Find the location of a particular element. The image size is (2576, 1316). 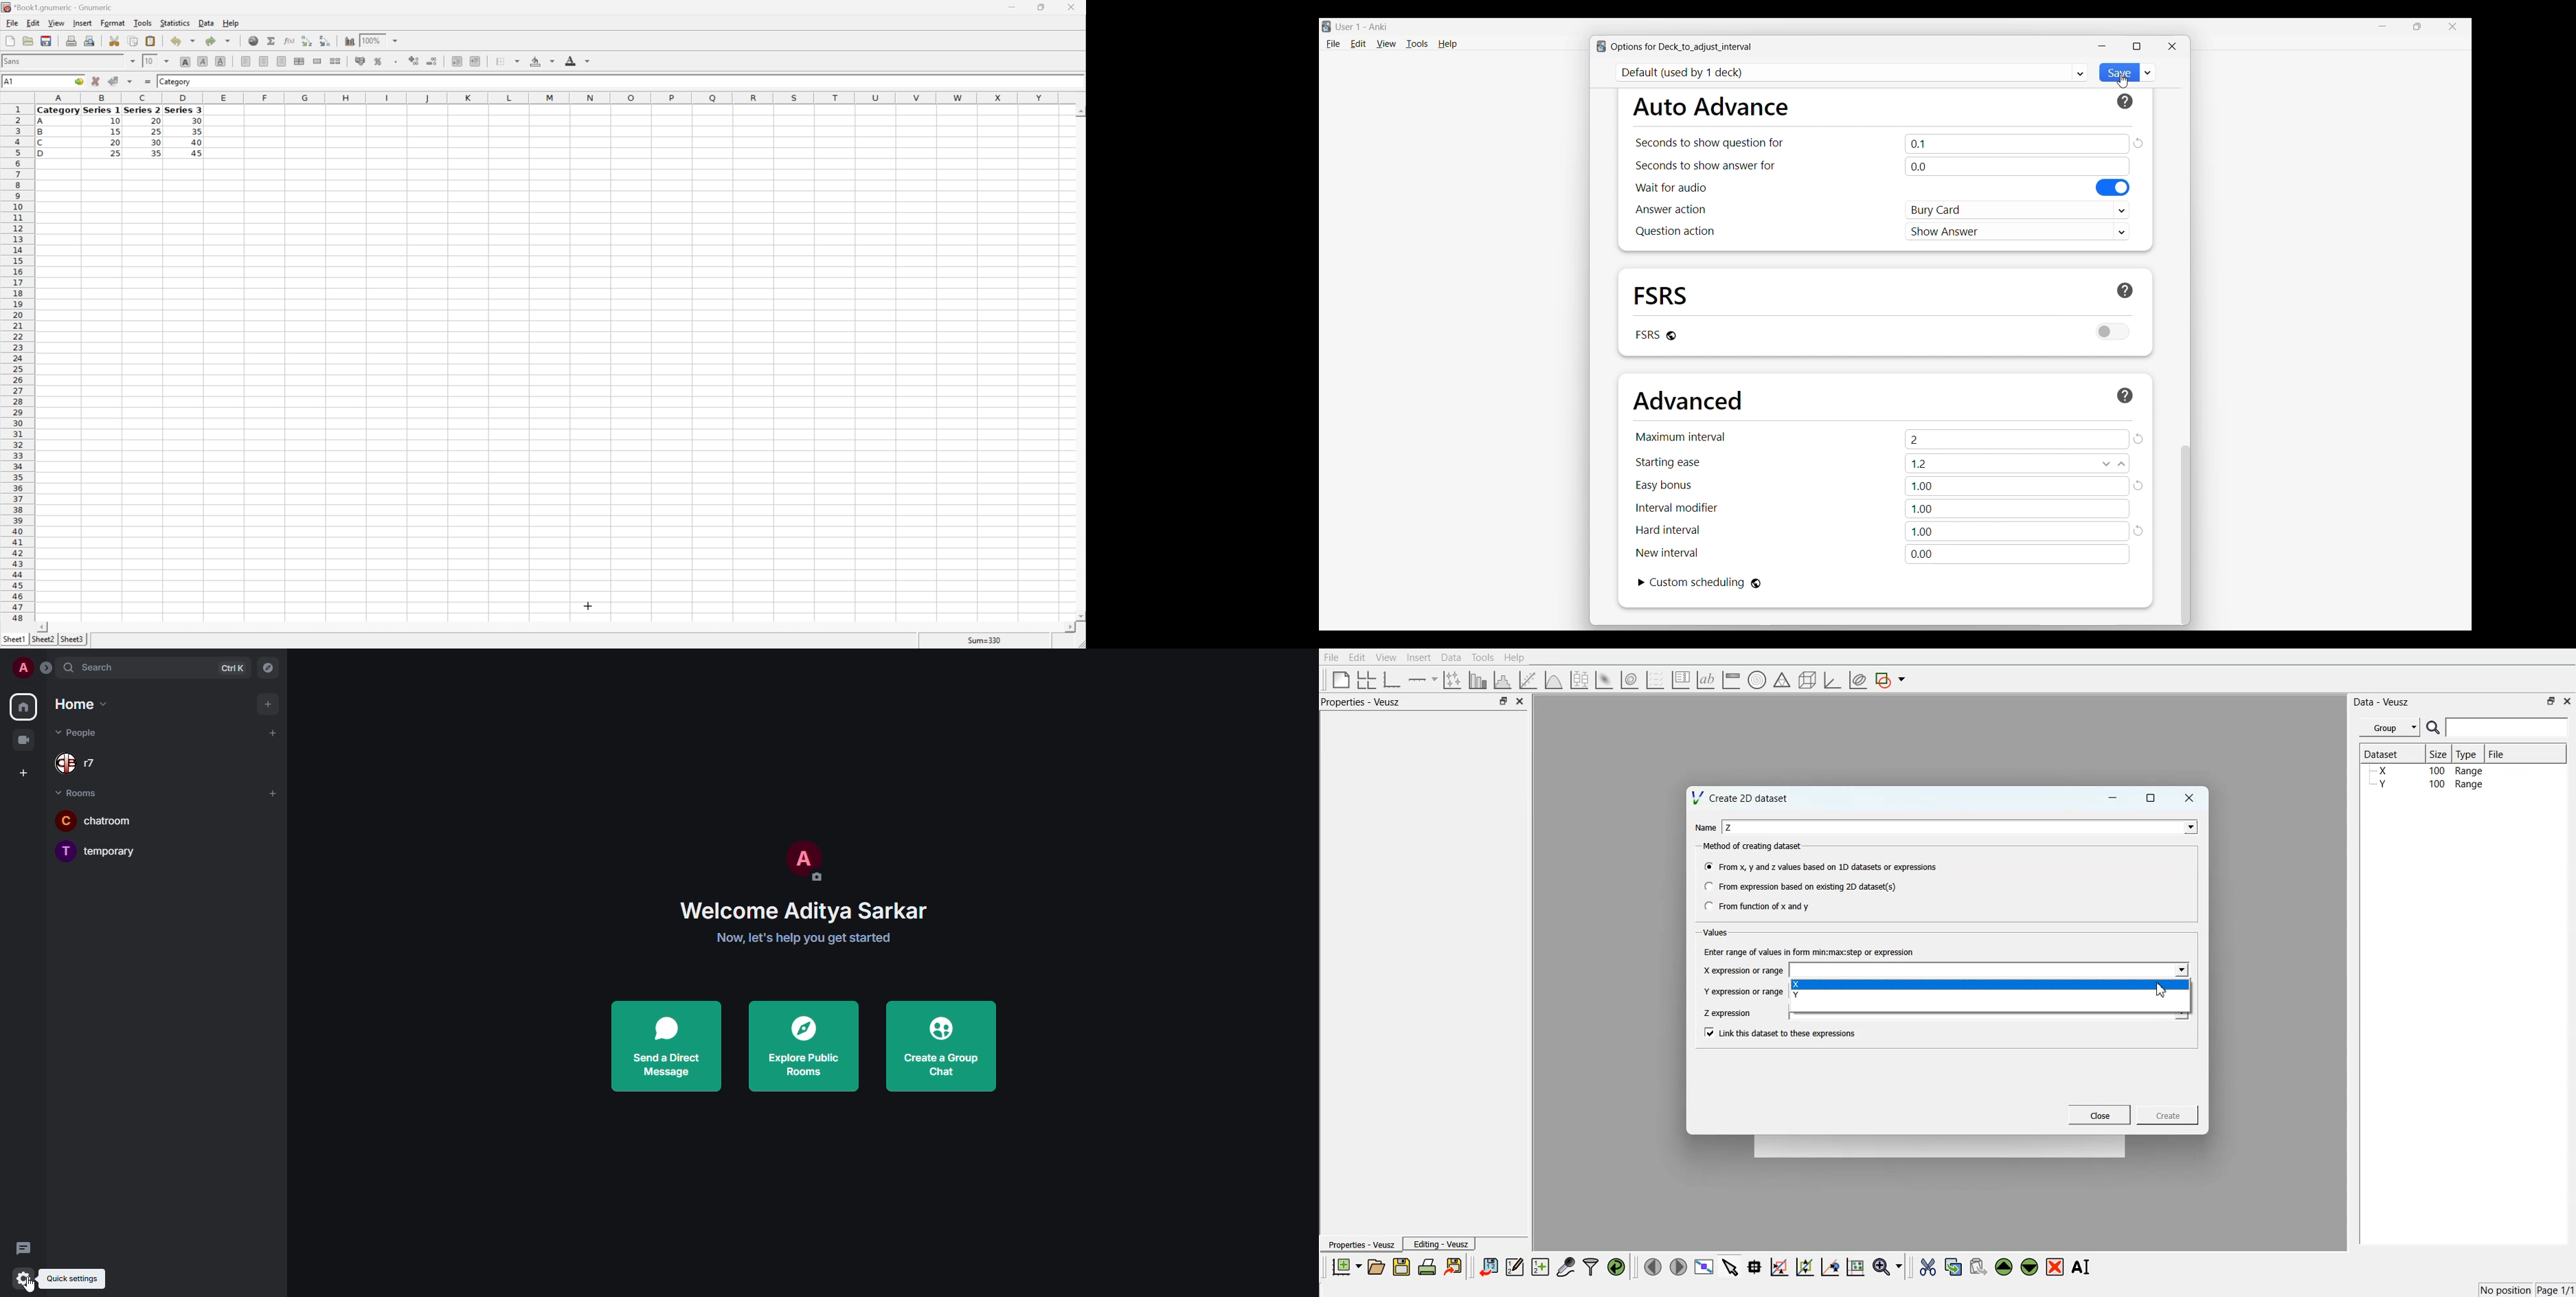

room is located at coordinates (101, 851).